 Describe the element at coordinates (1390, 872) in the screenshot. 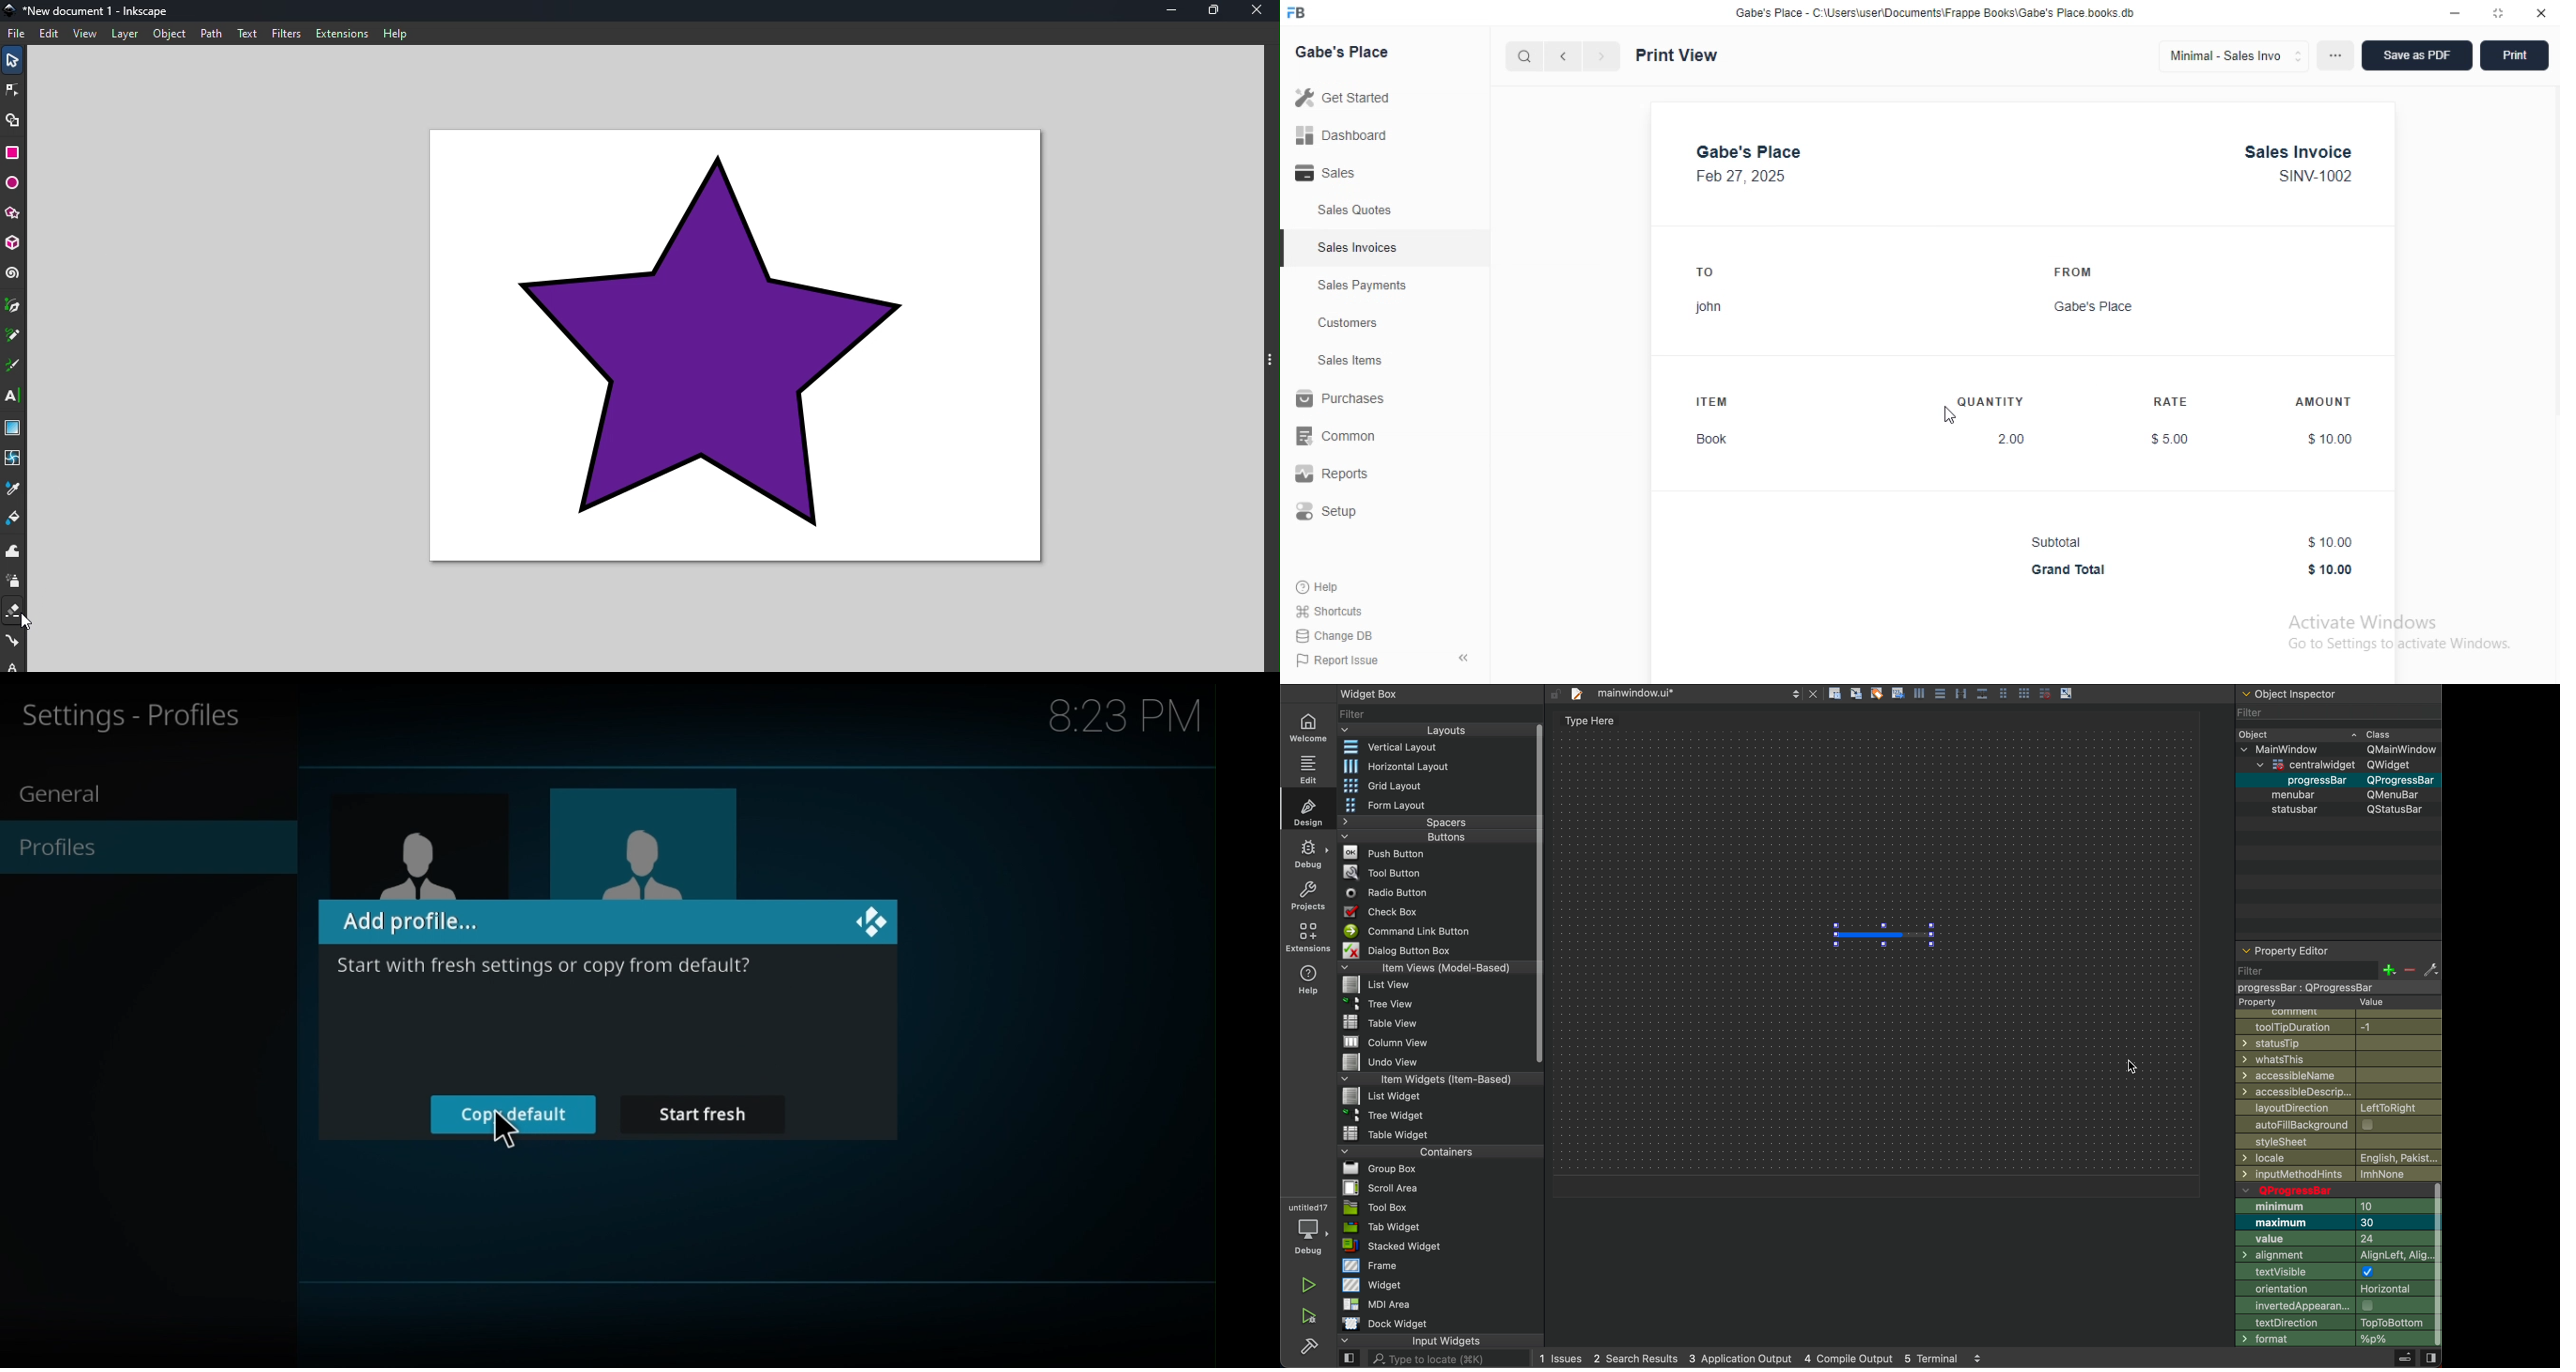

I see `Tool Button` at that location.